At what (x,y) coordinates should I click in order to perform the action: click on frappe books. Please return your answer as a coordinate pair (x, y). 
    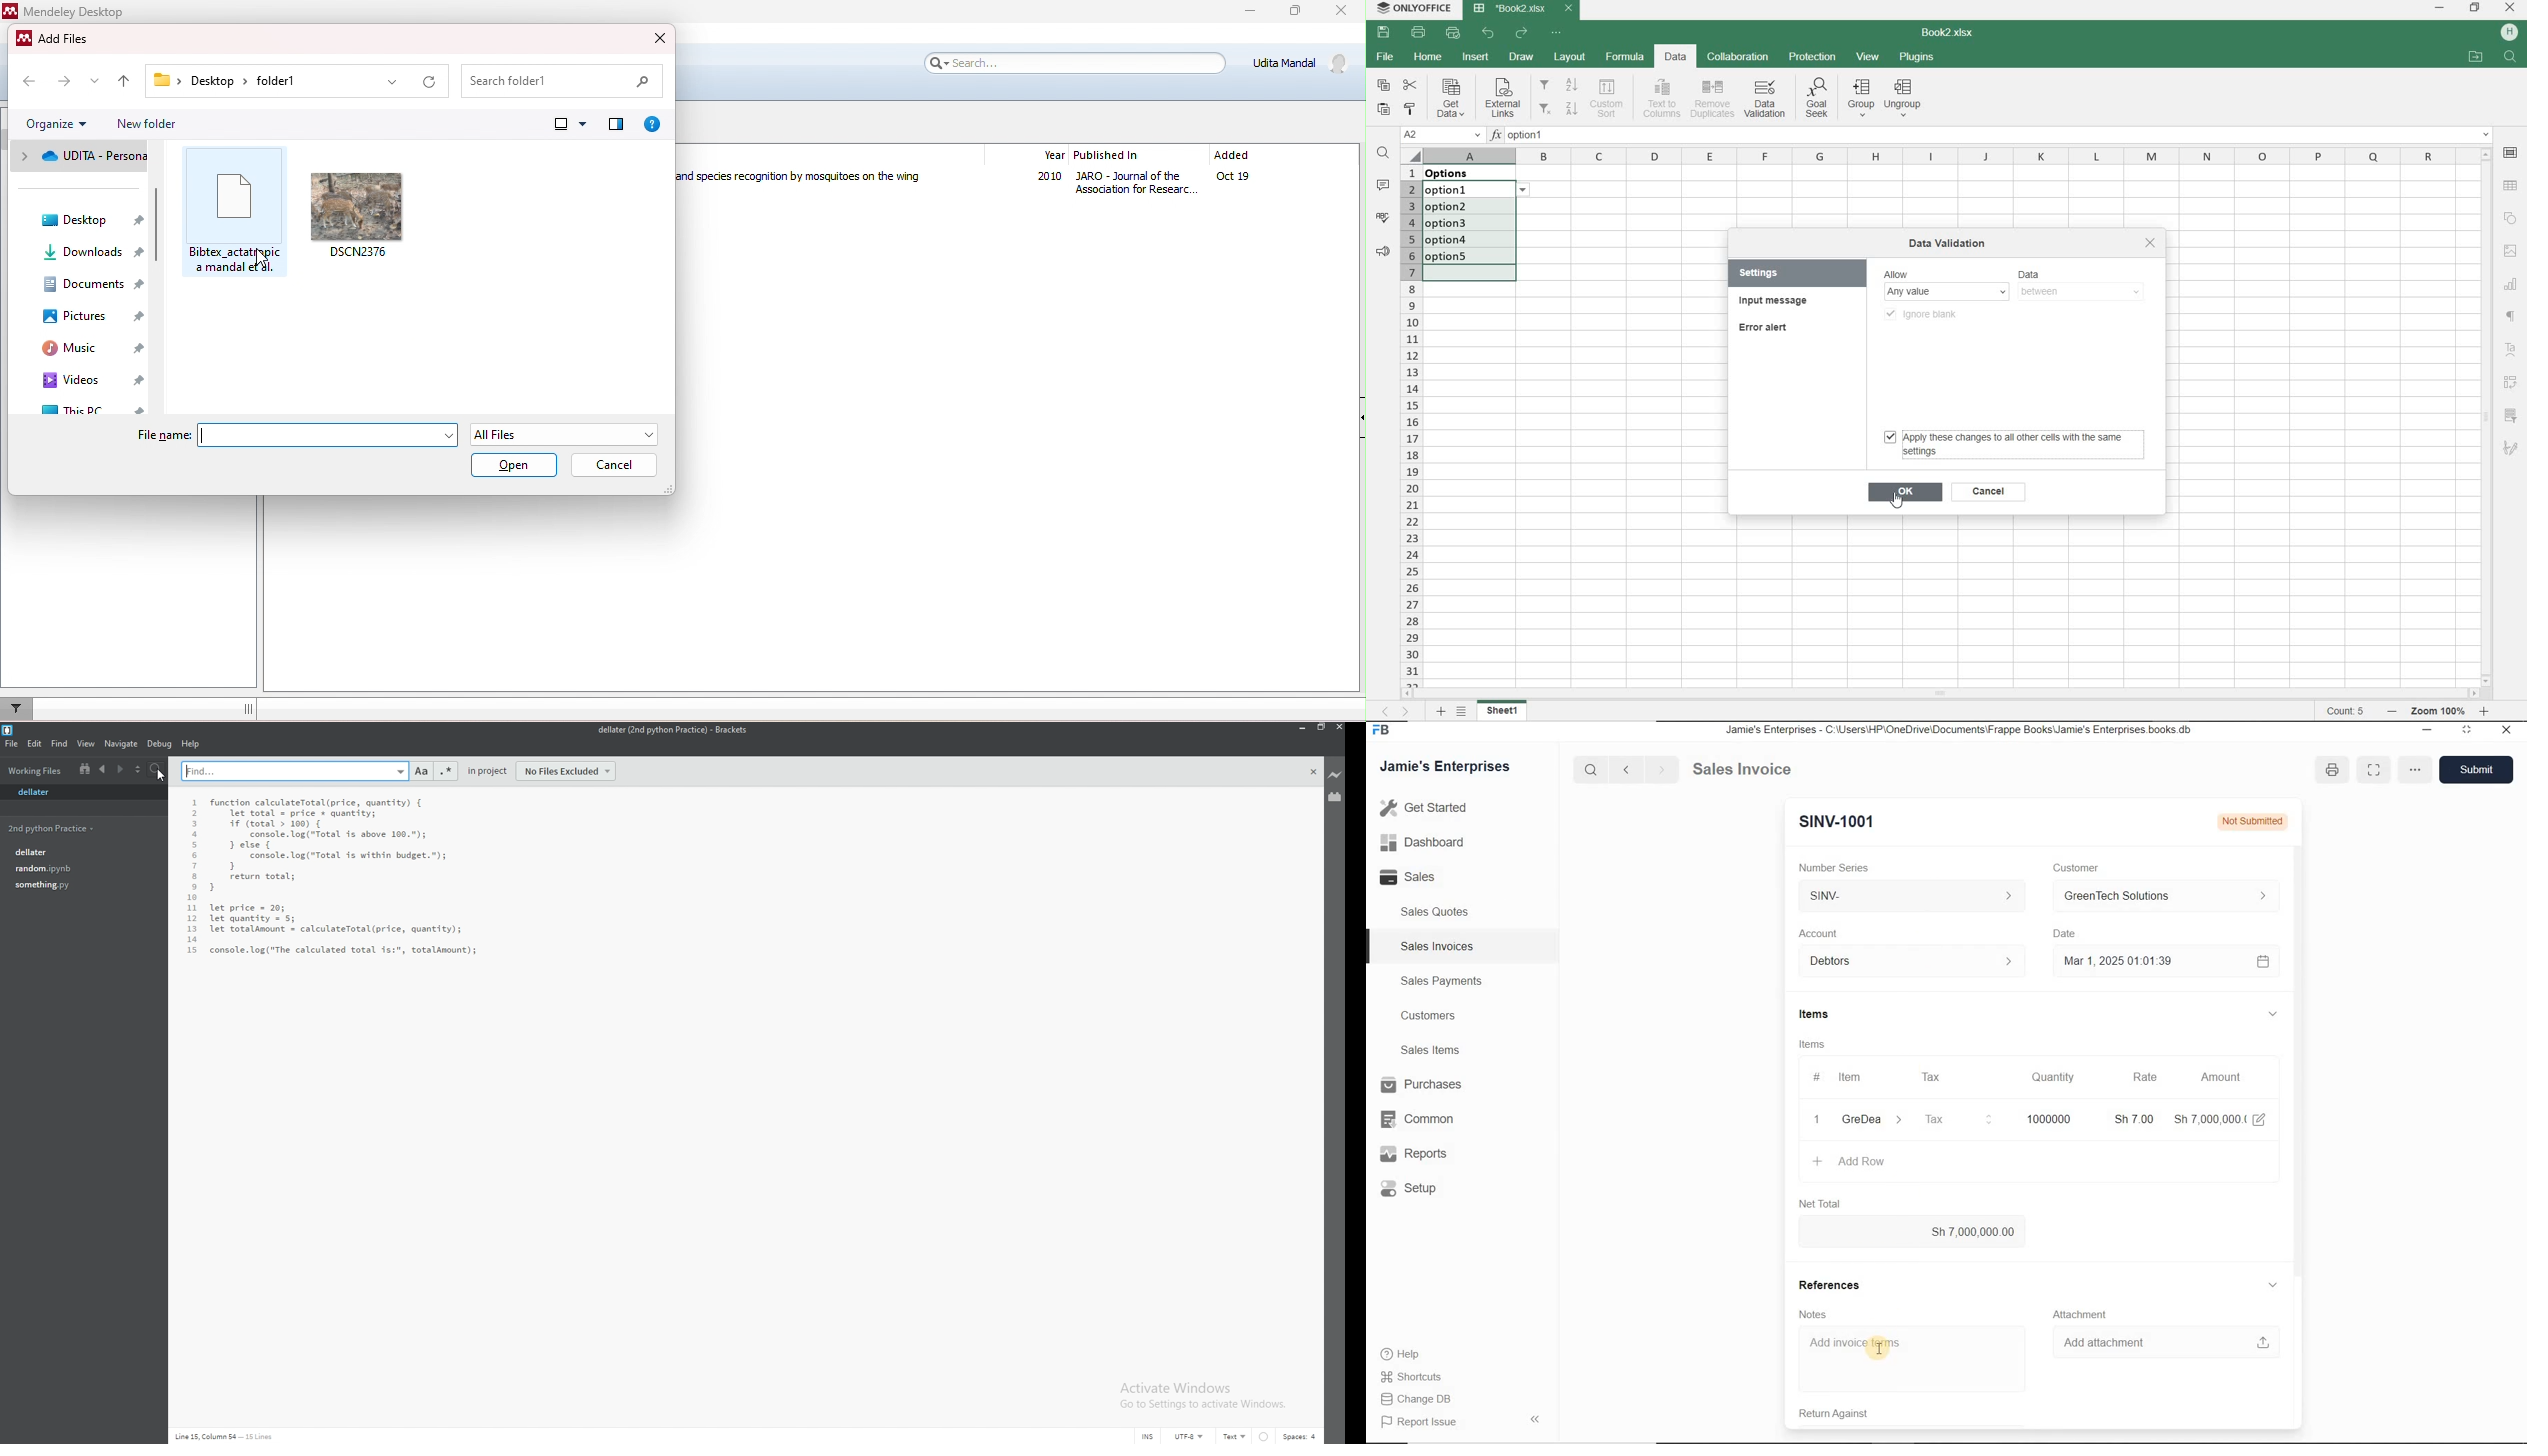
    Looking at the image, I should click on (1380, 731).